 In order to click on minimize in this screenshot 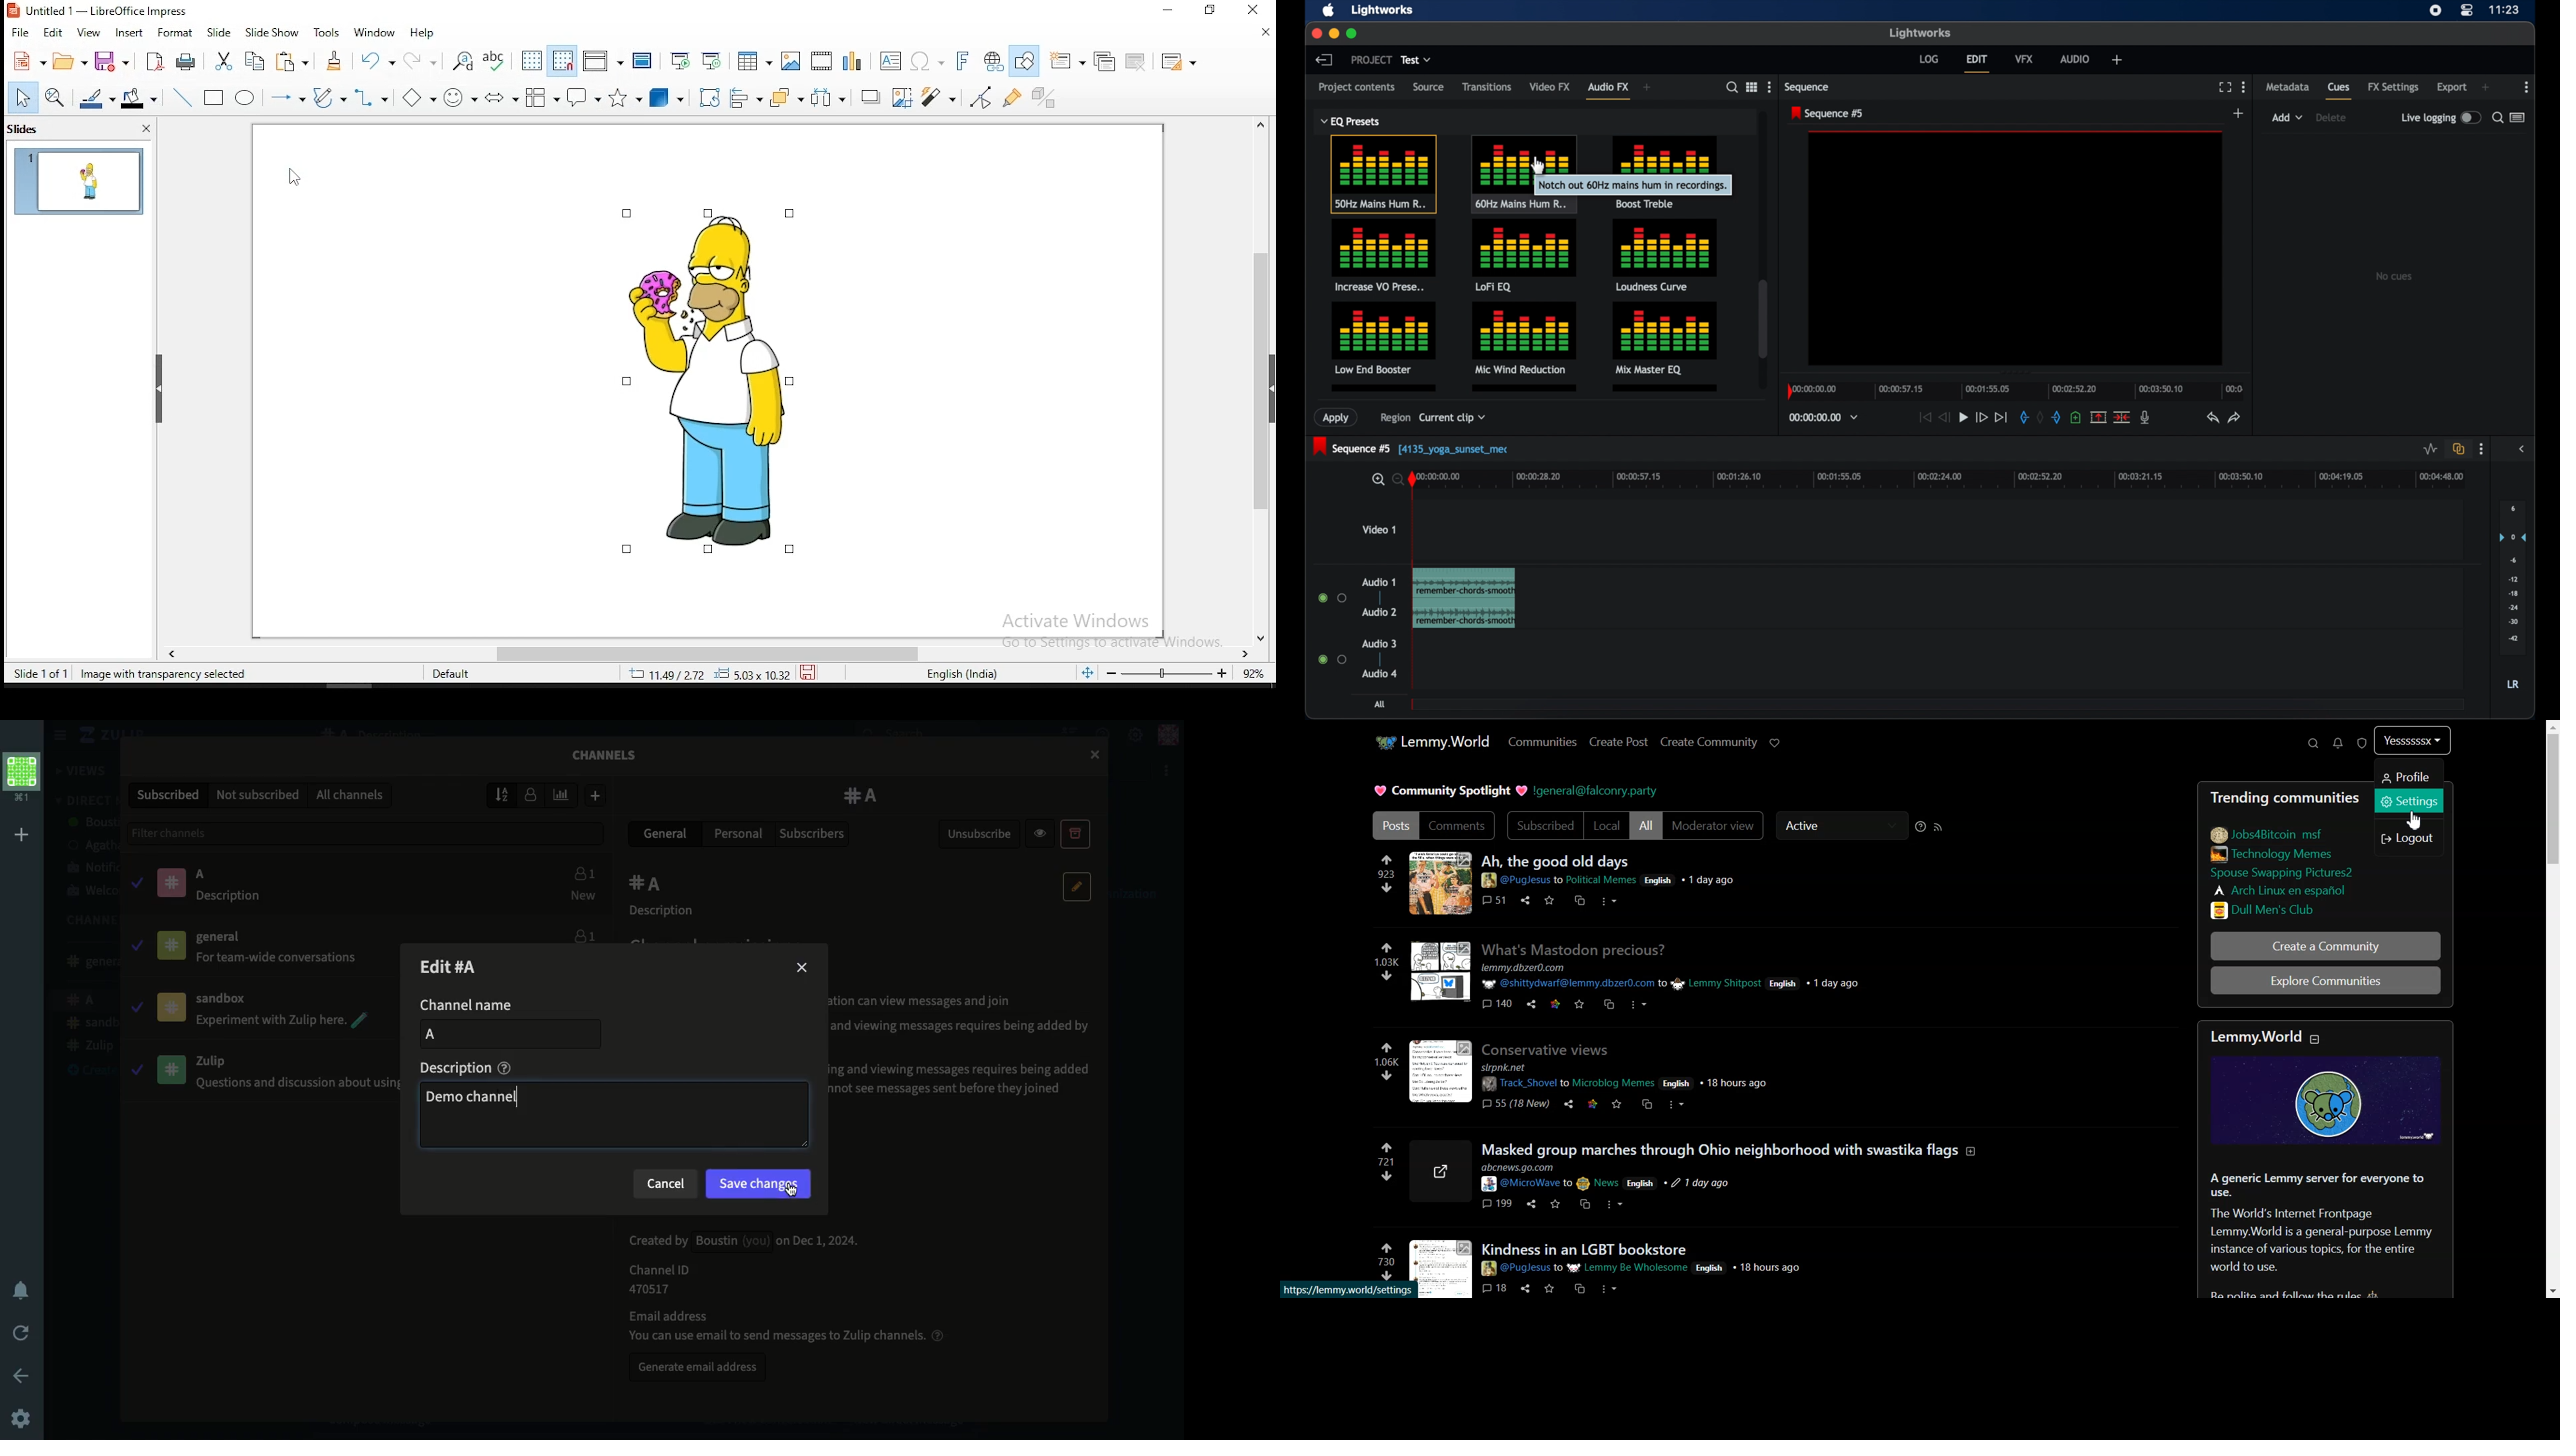, I will do `click(1333, 34)`.